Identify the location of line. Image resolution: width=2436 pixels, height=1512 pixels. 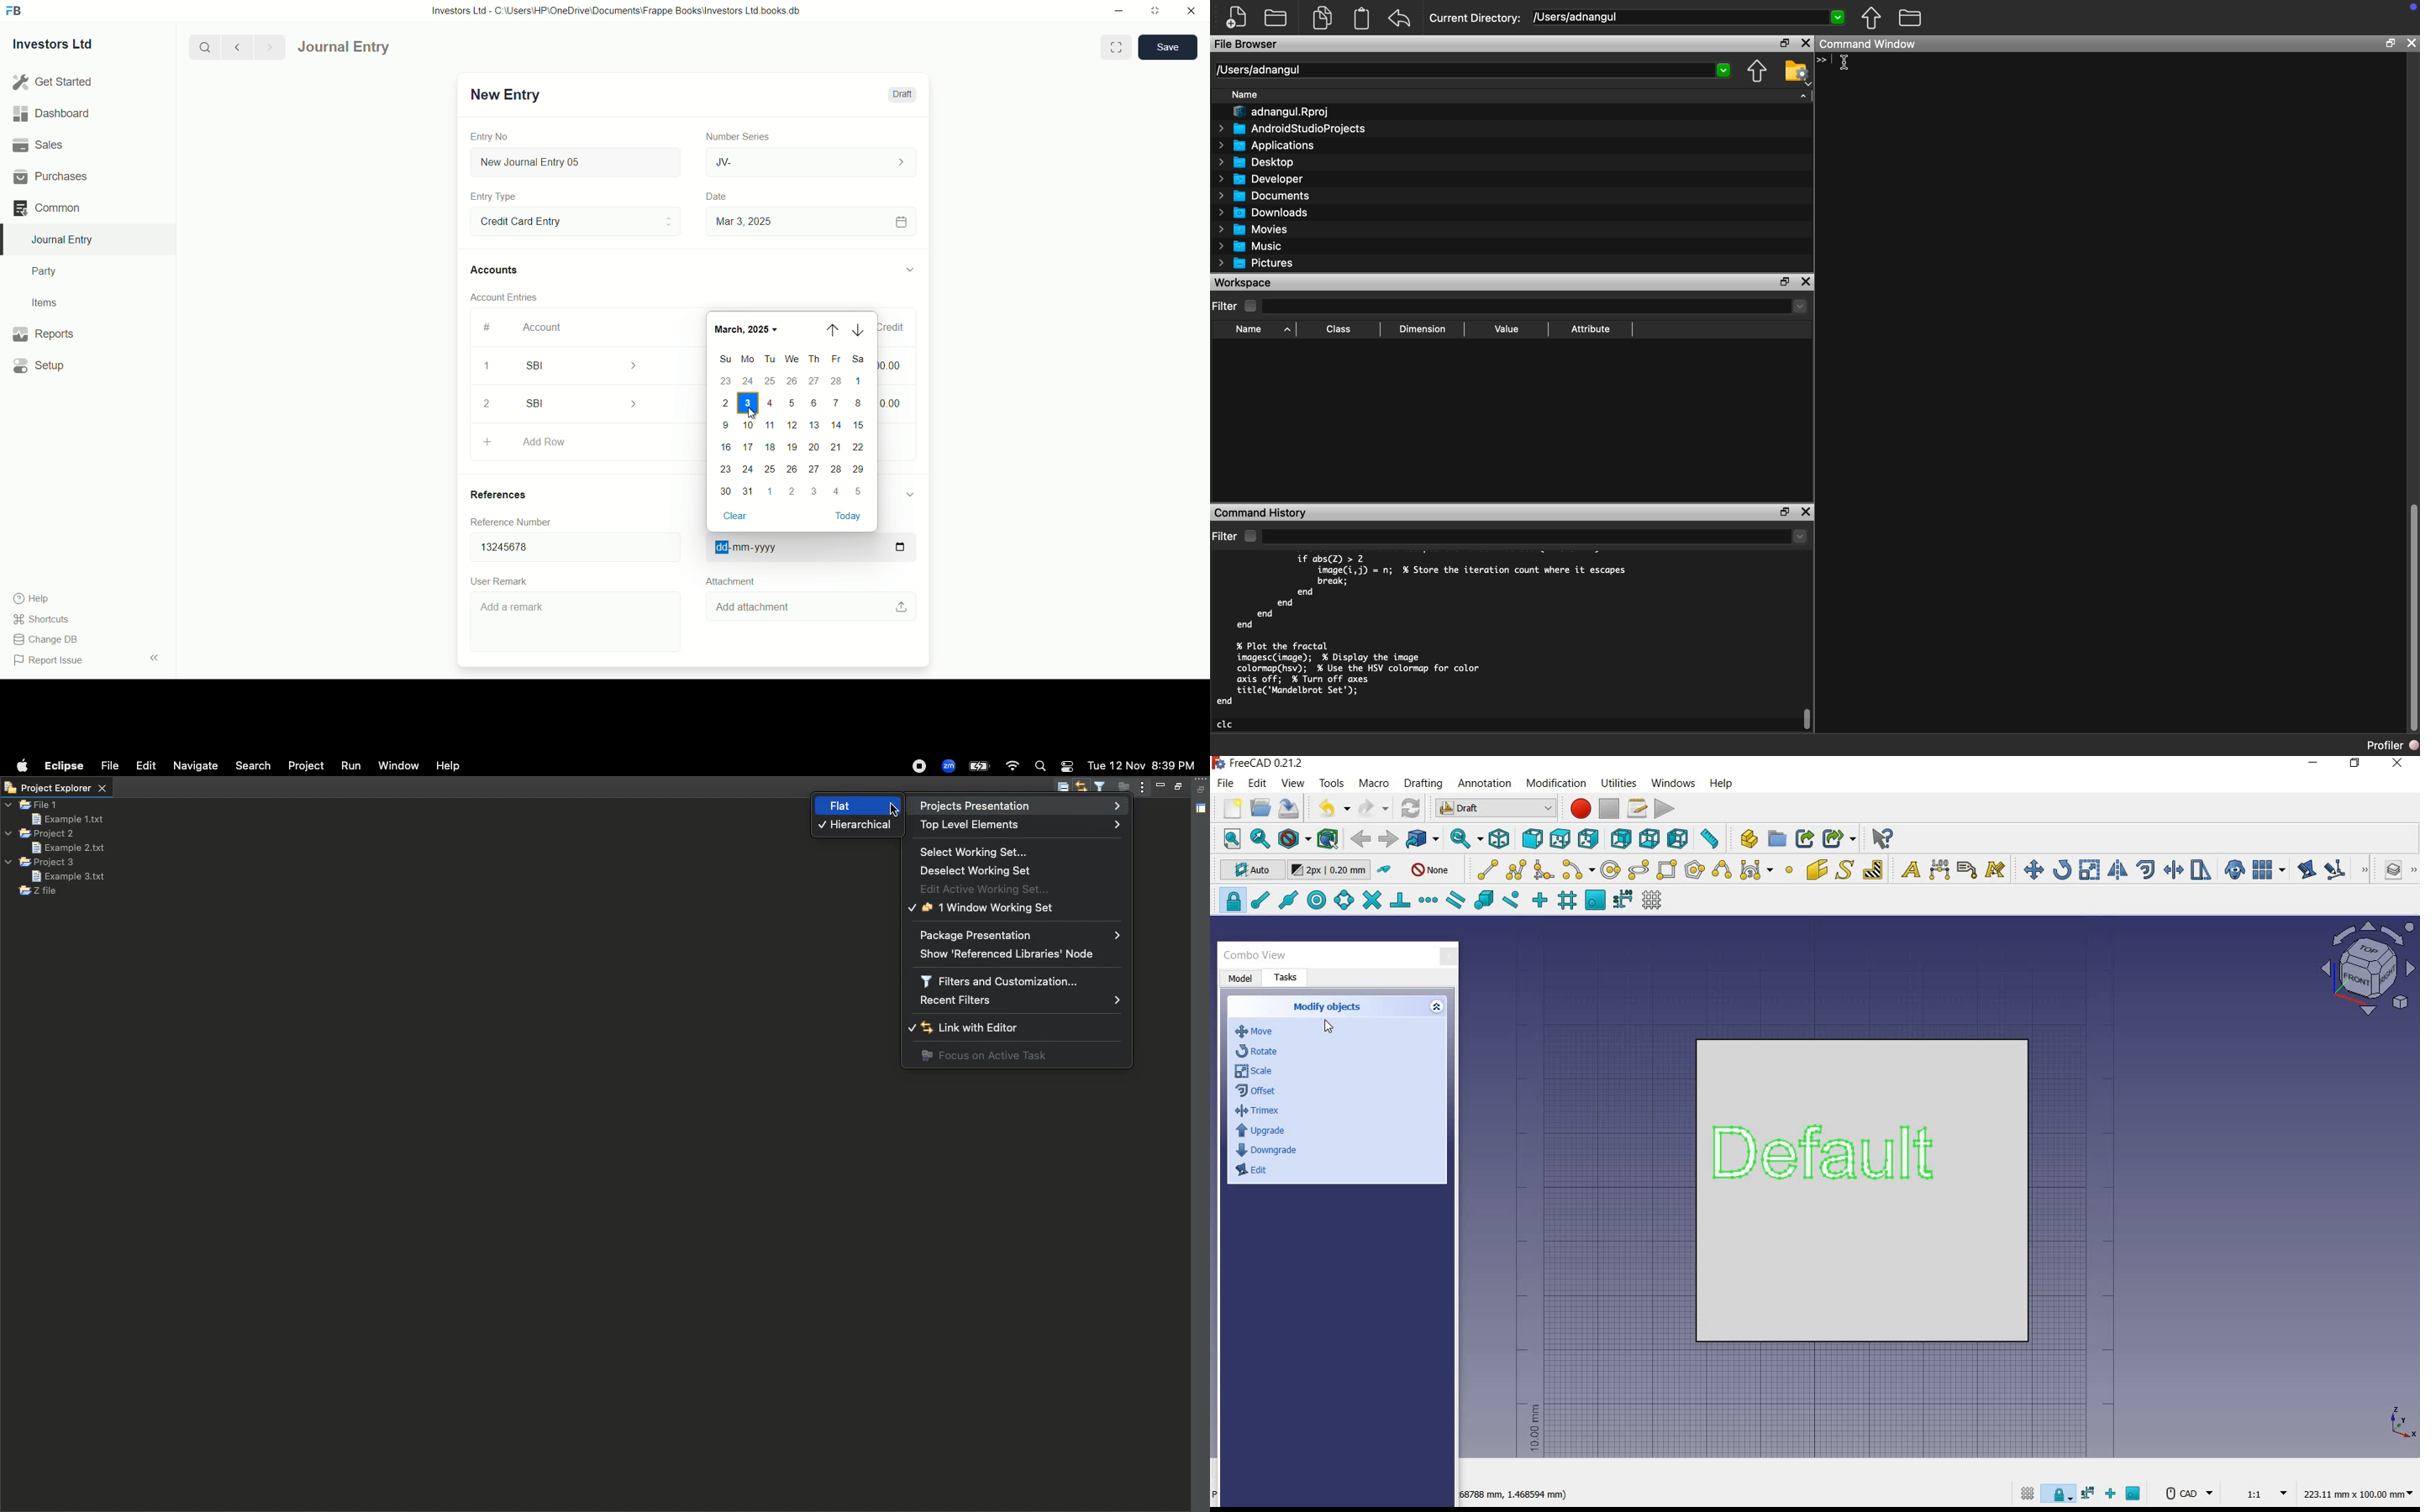
(1484, 869).